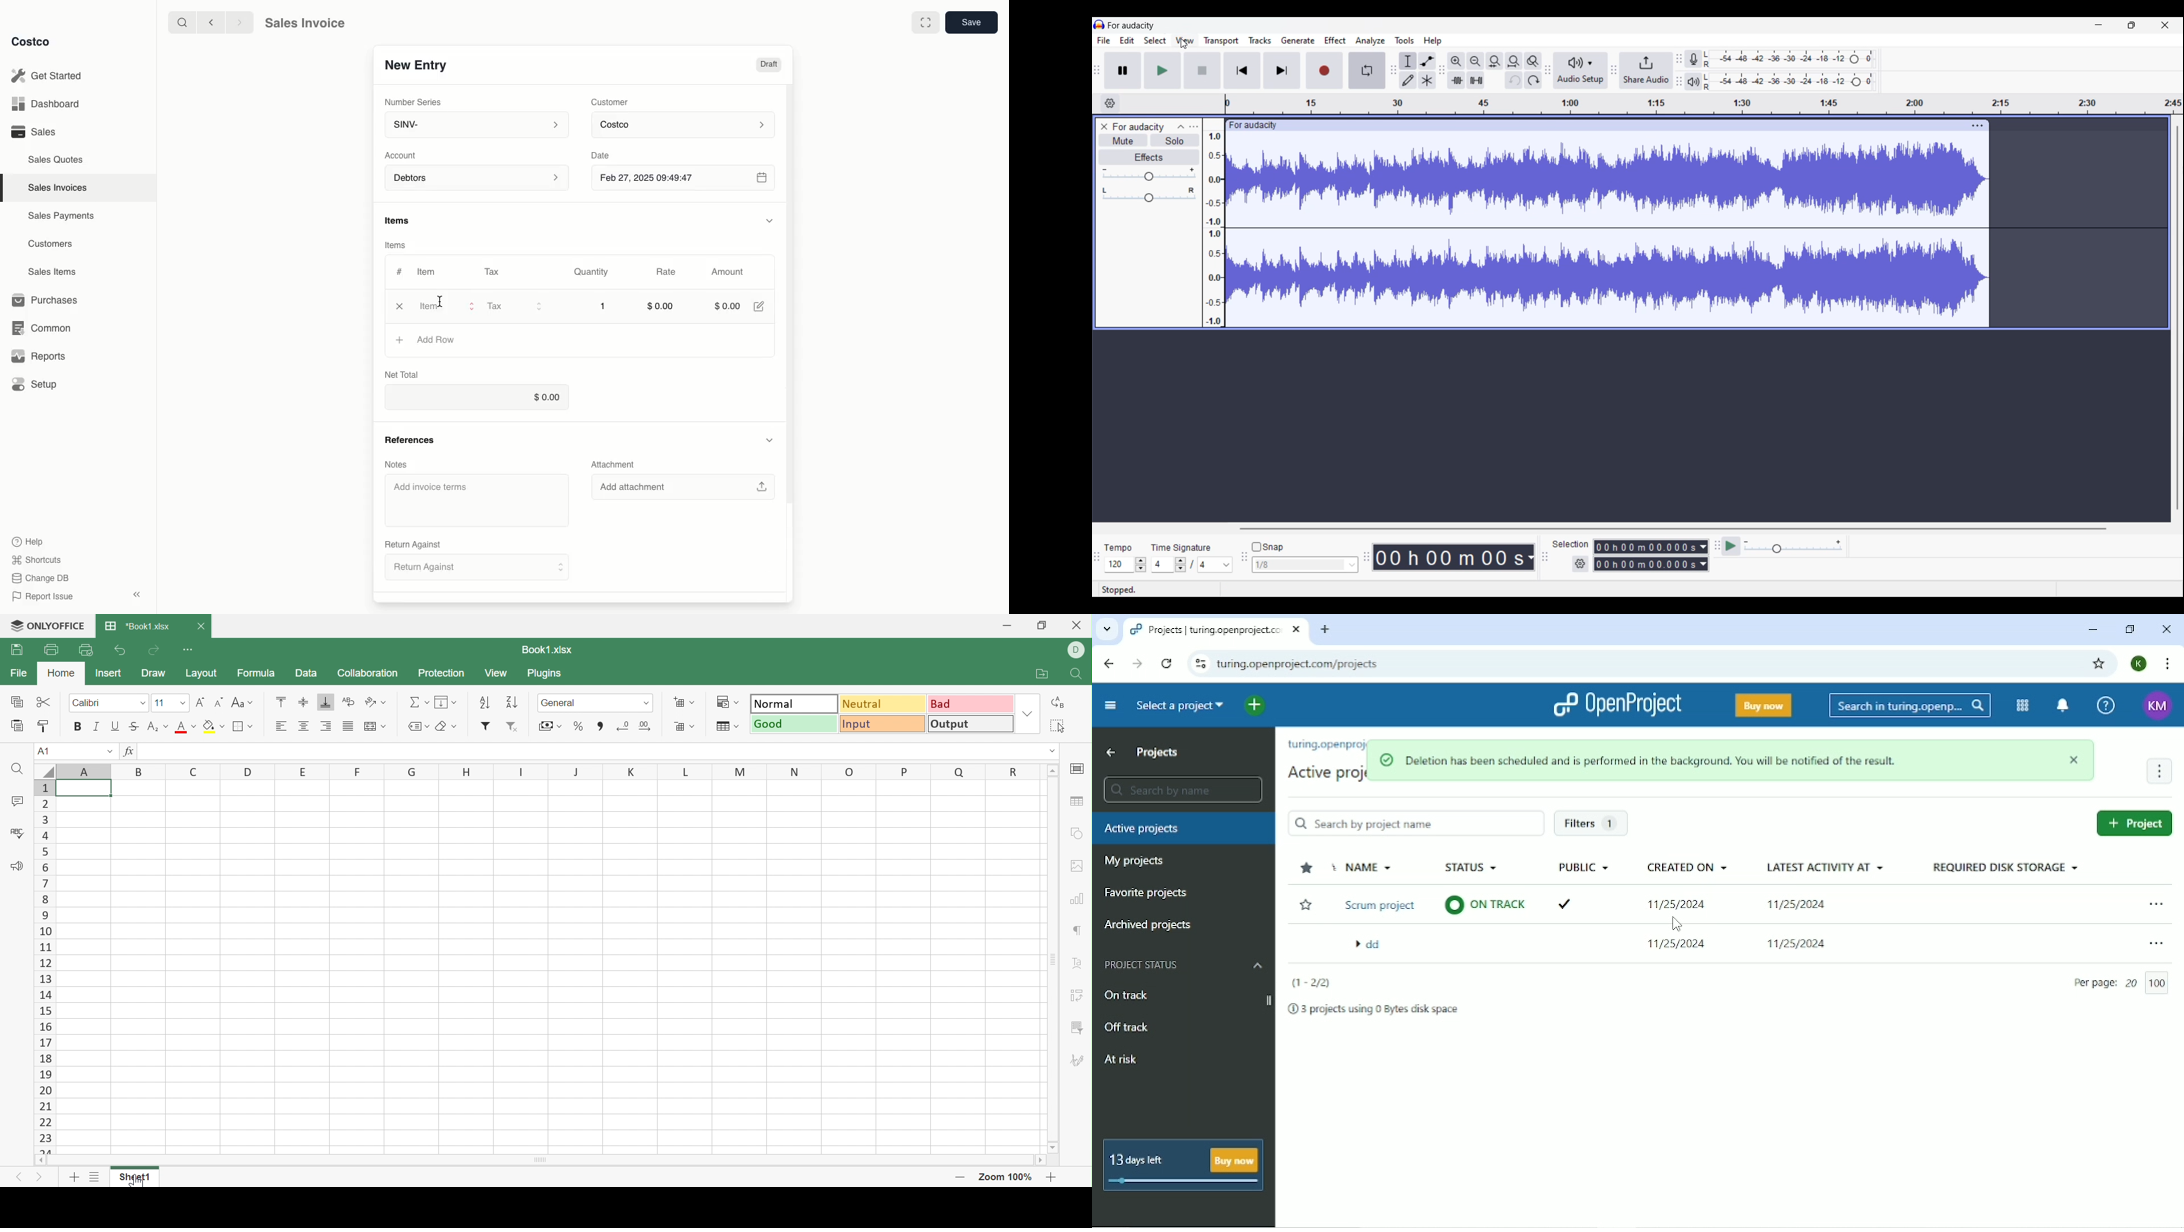  Describe the element at coordinates (514, 306) in the screenshot. I see `Tax` at that location.